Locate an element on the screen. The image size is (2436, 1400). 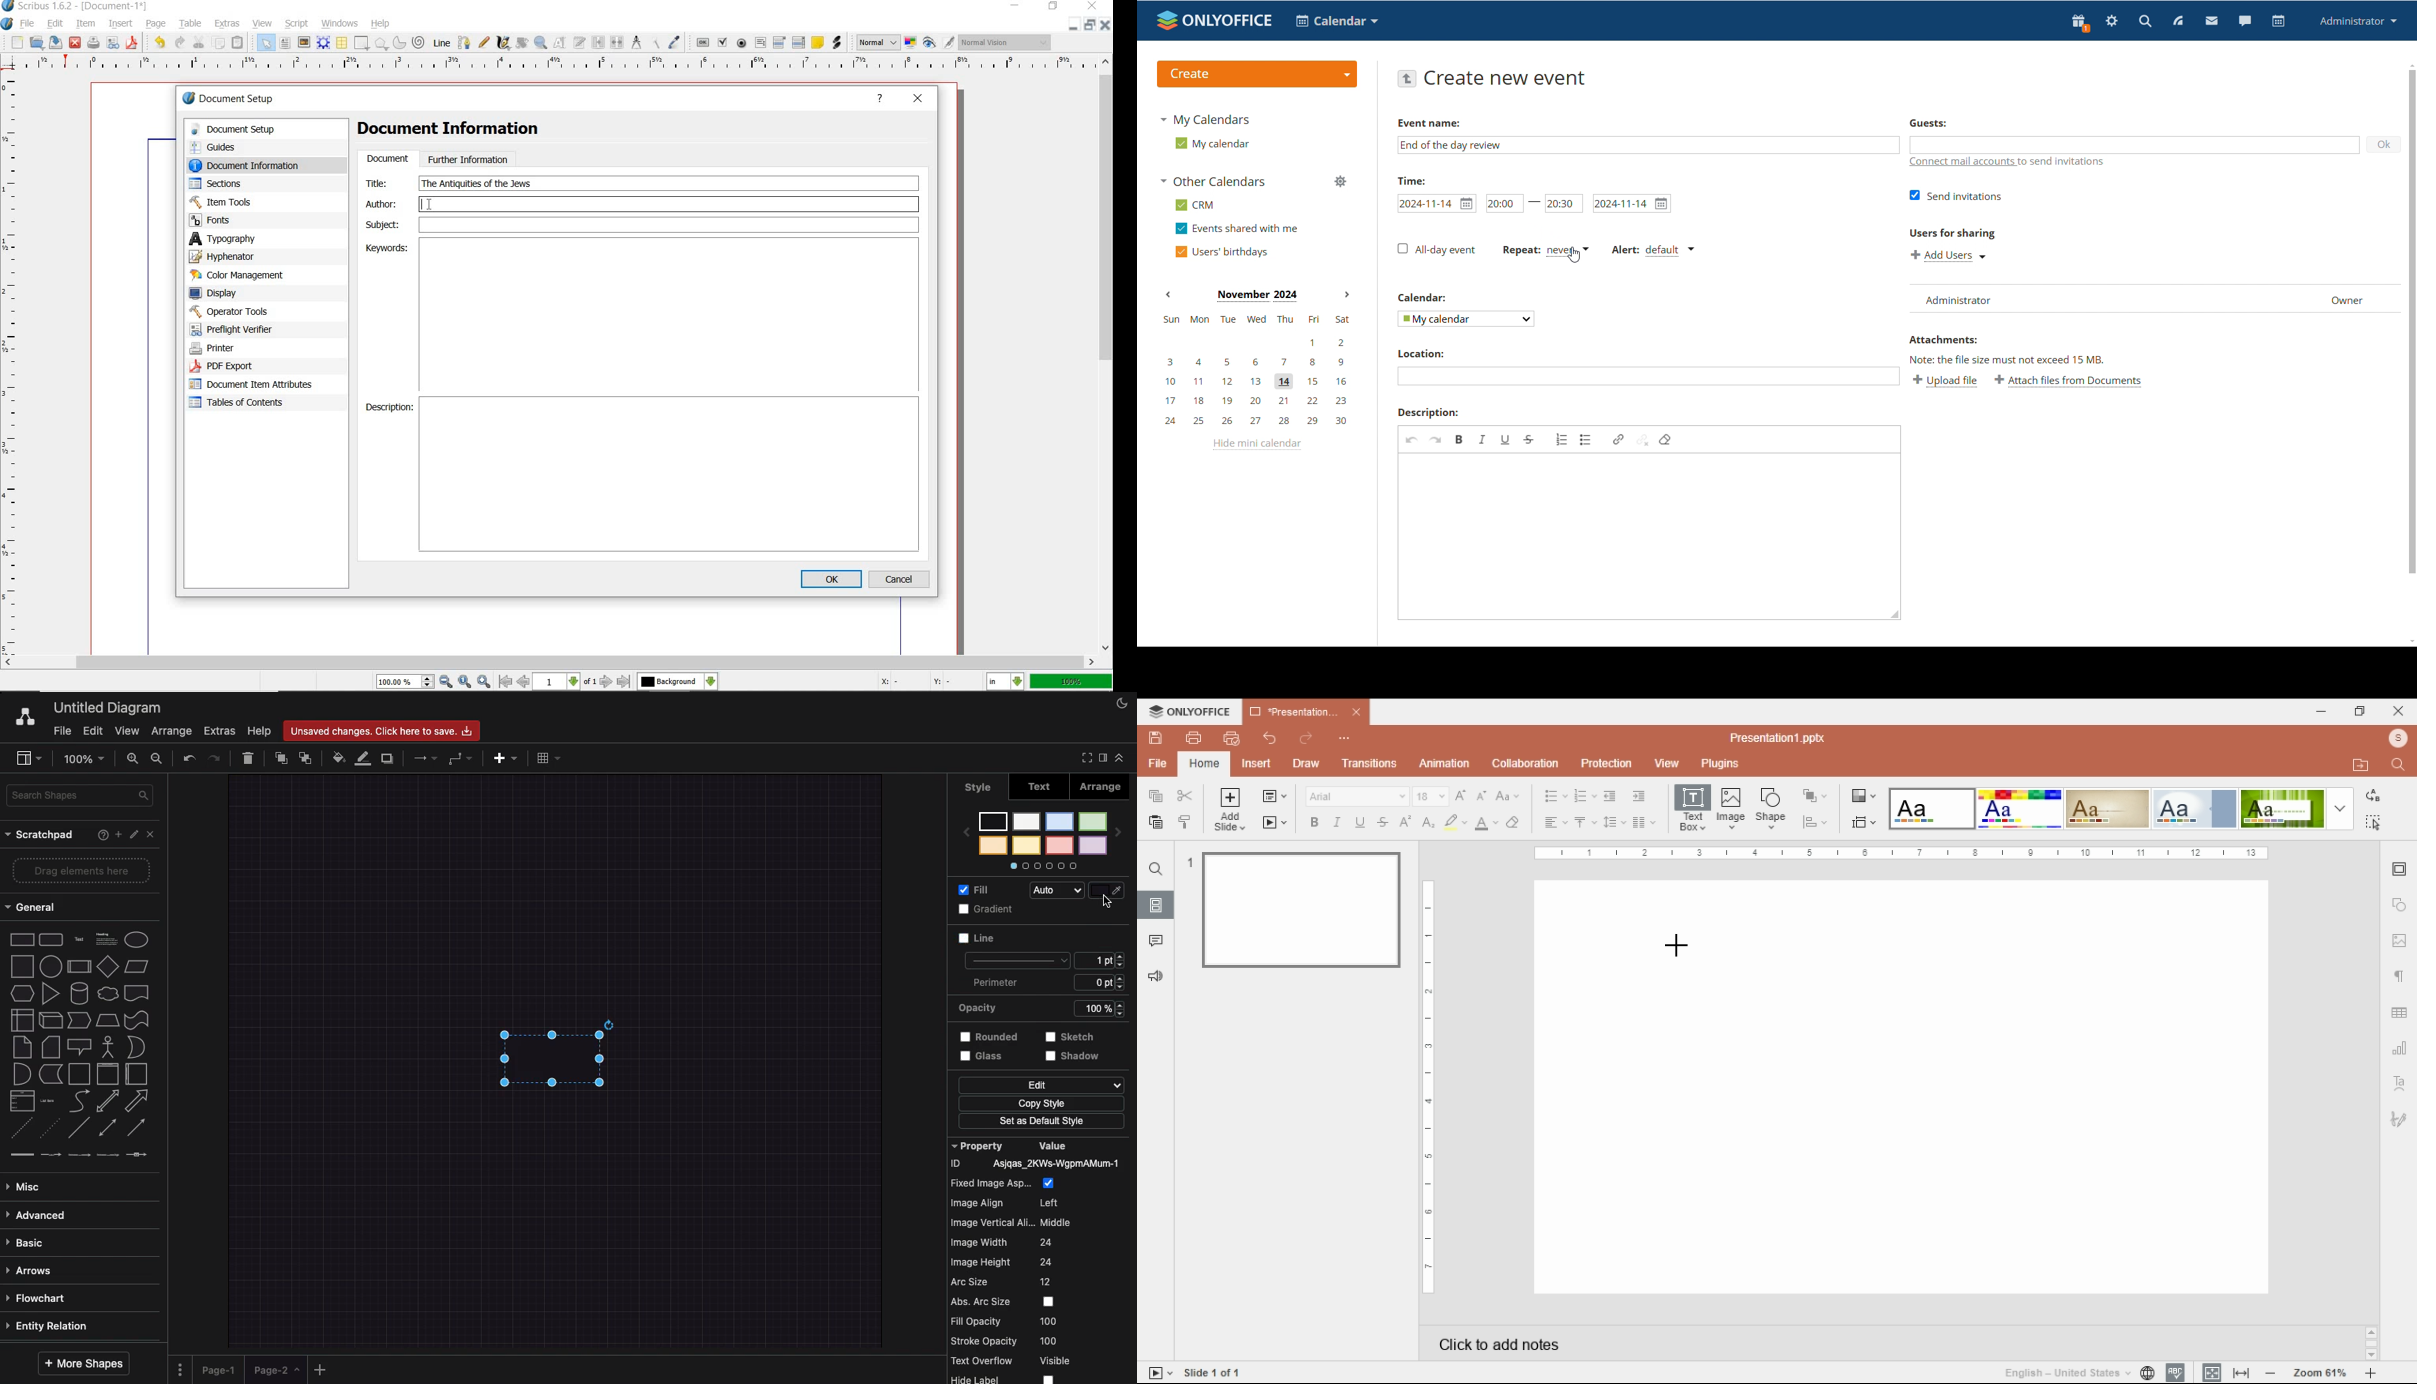
edit text with story editor is located at coordinates (580, 44).